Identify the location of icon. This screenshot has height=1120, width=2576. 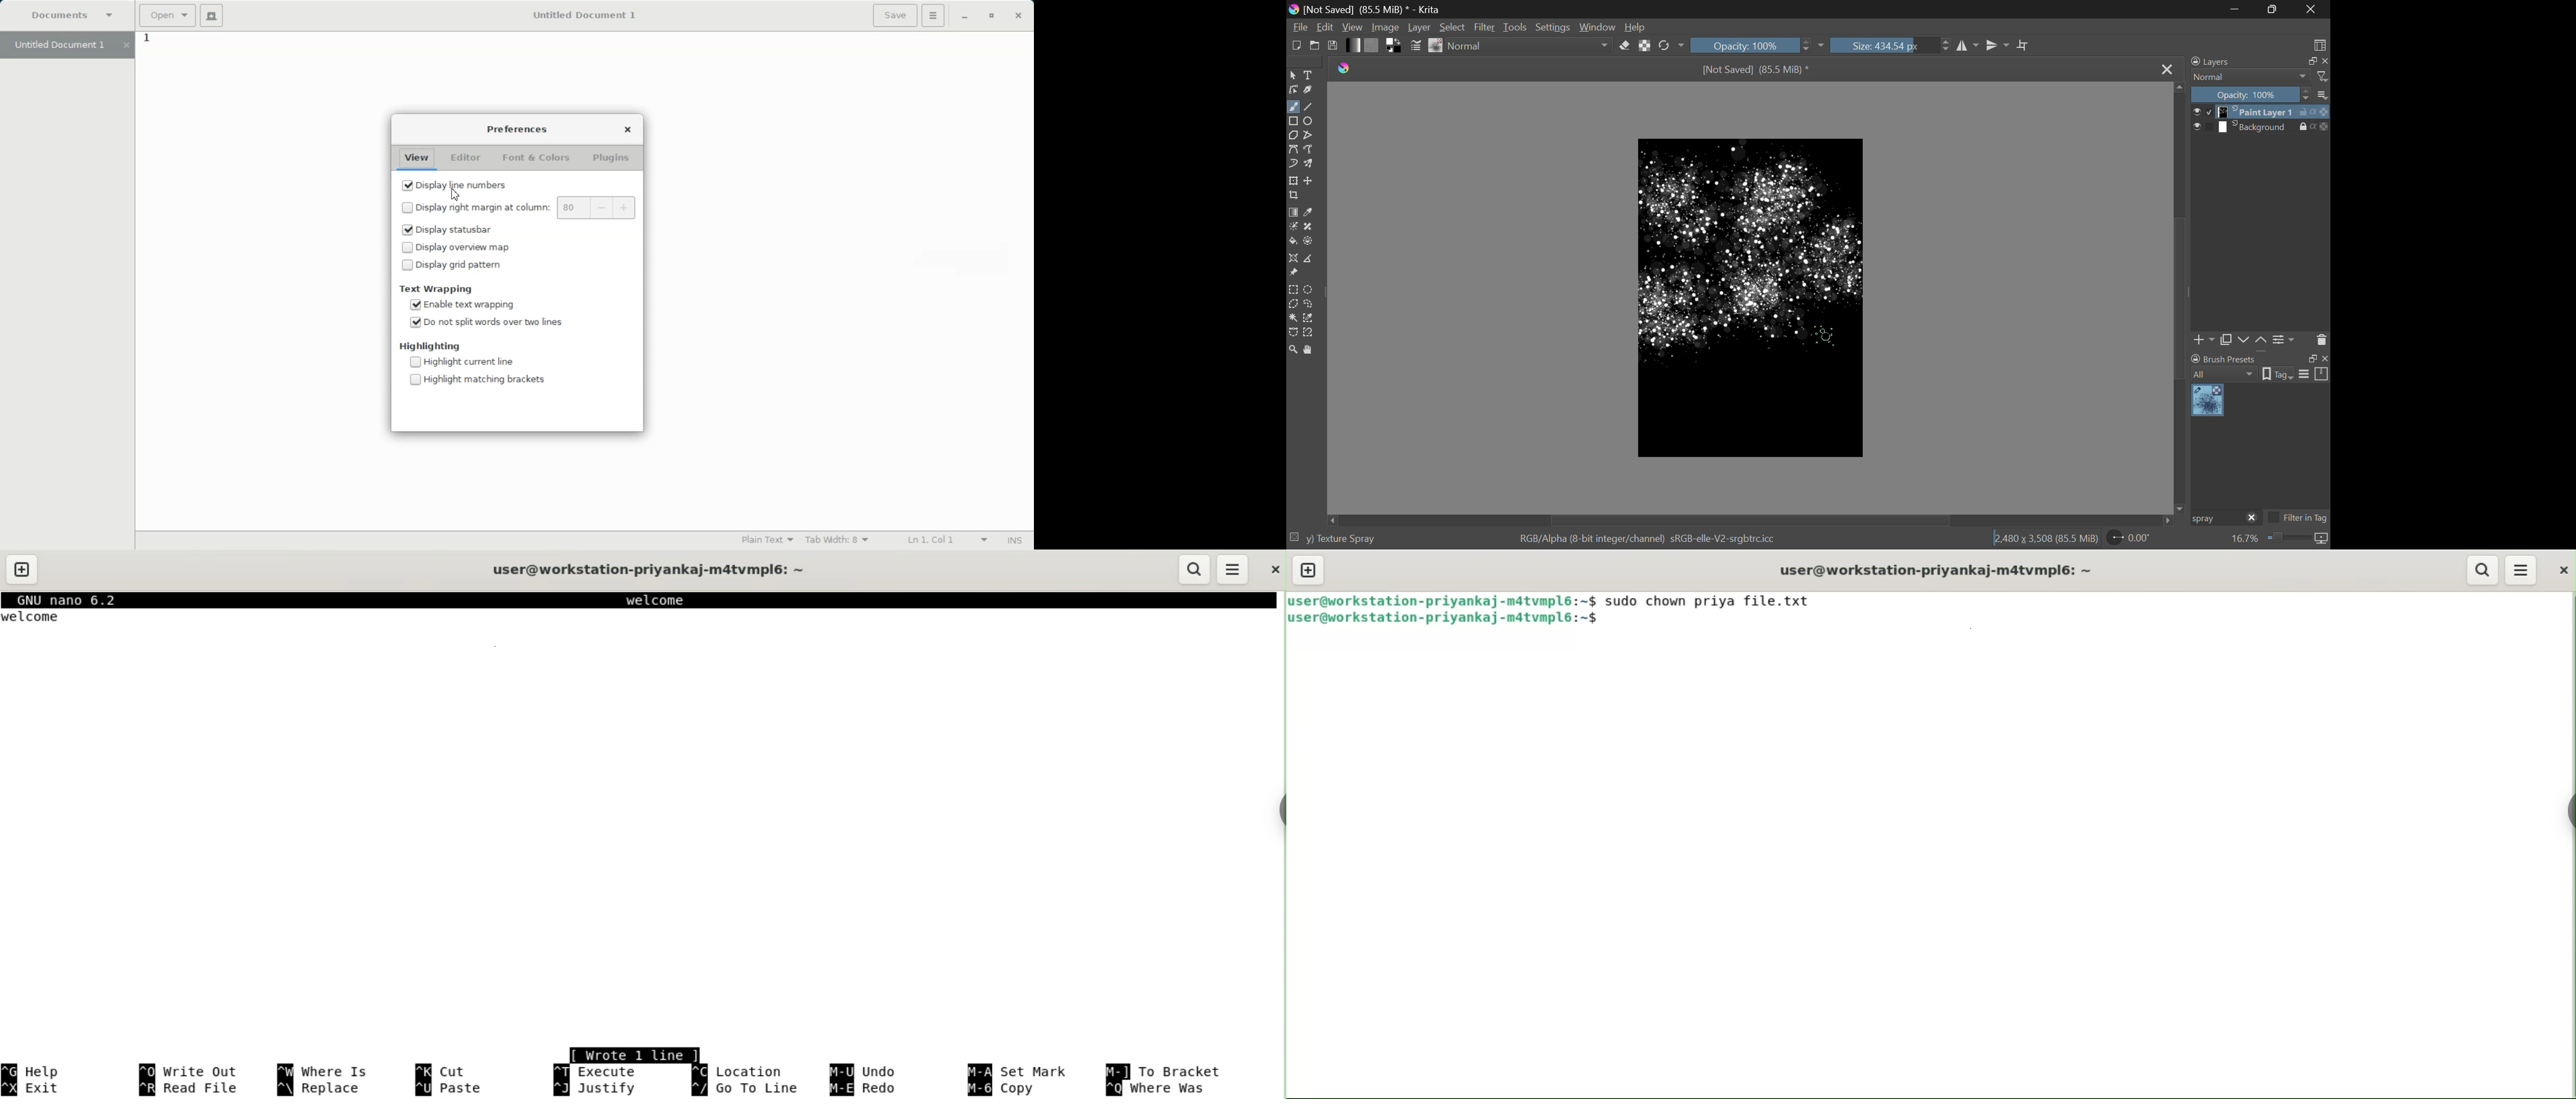
(2322, 539).